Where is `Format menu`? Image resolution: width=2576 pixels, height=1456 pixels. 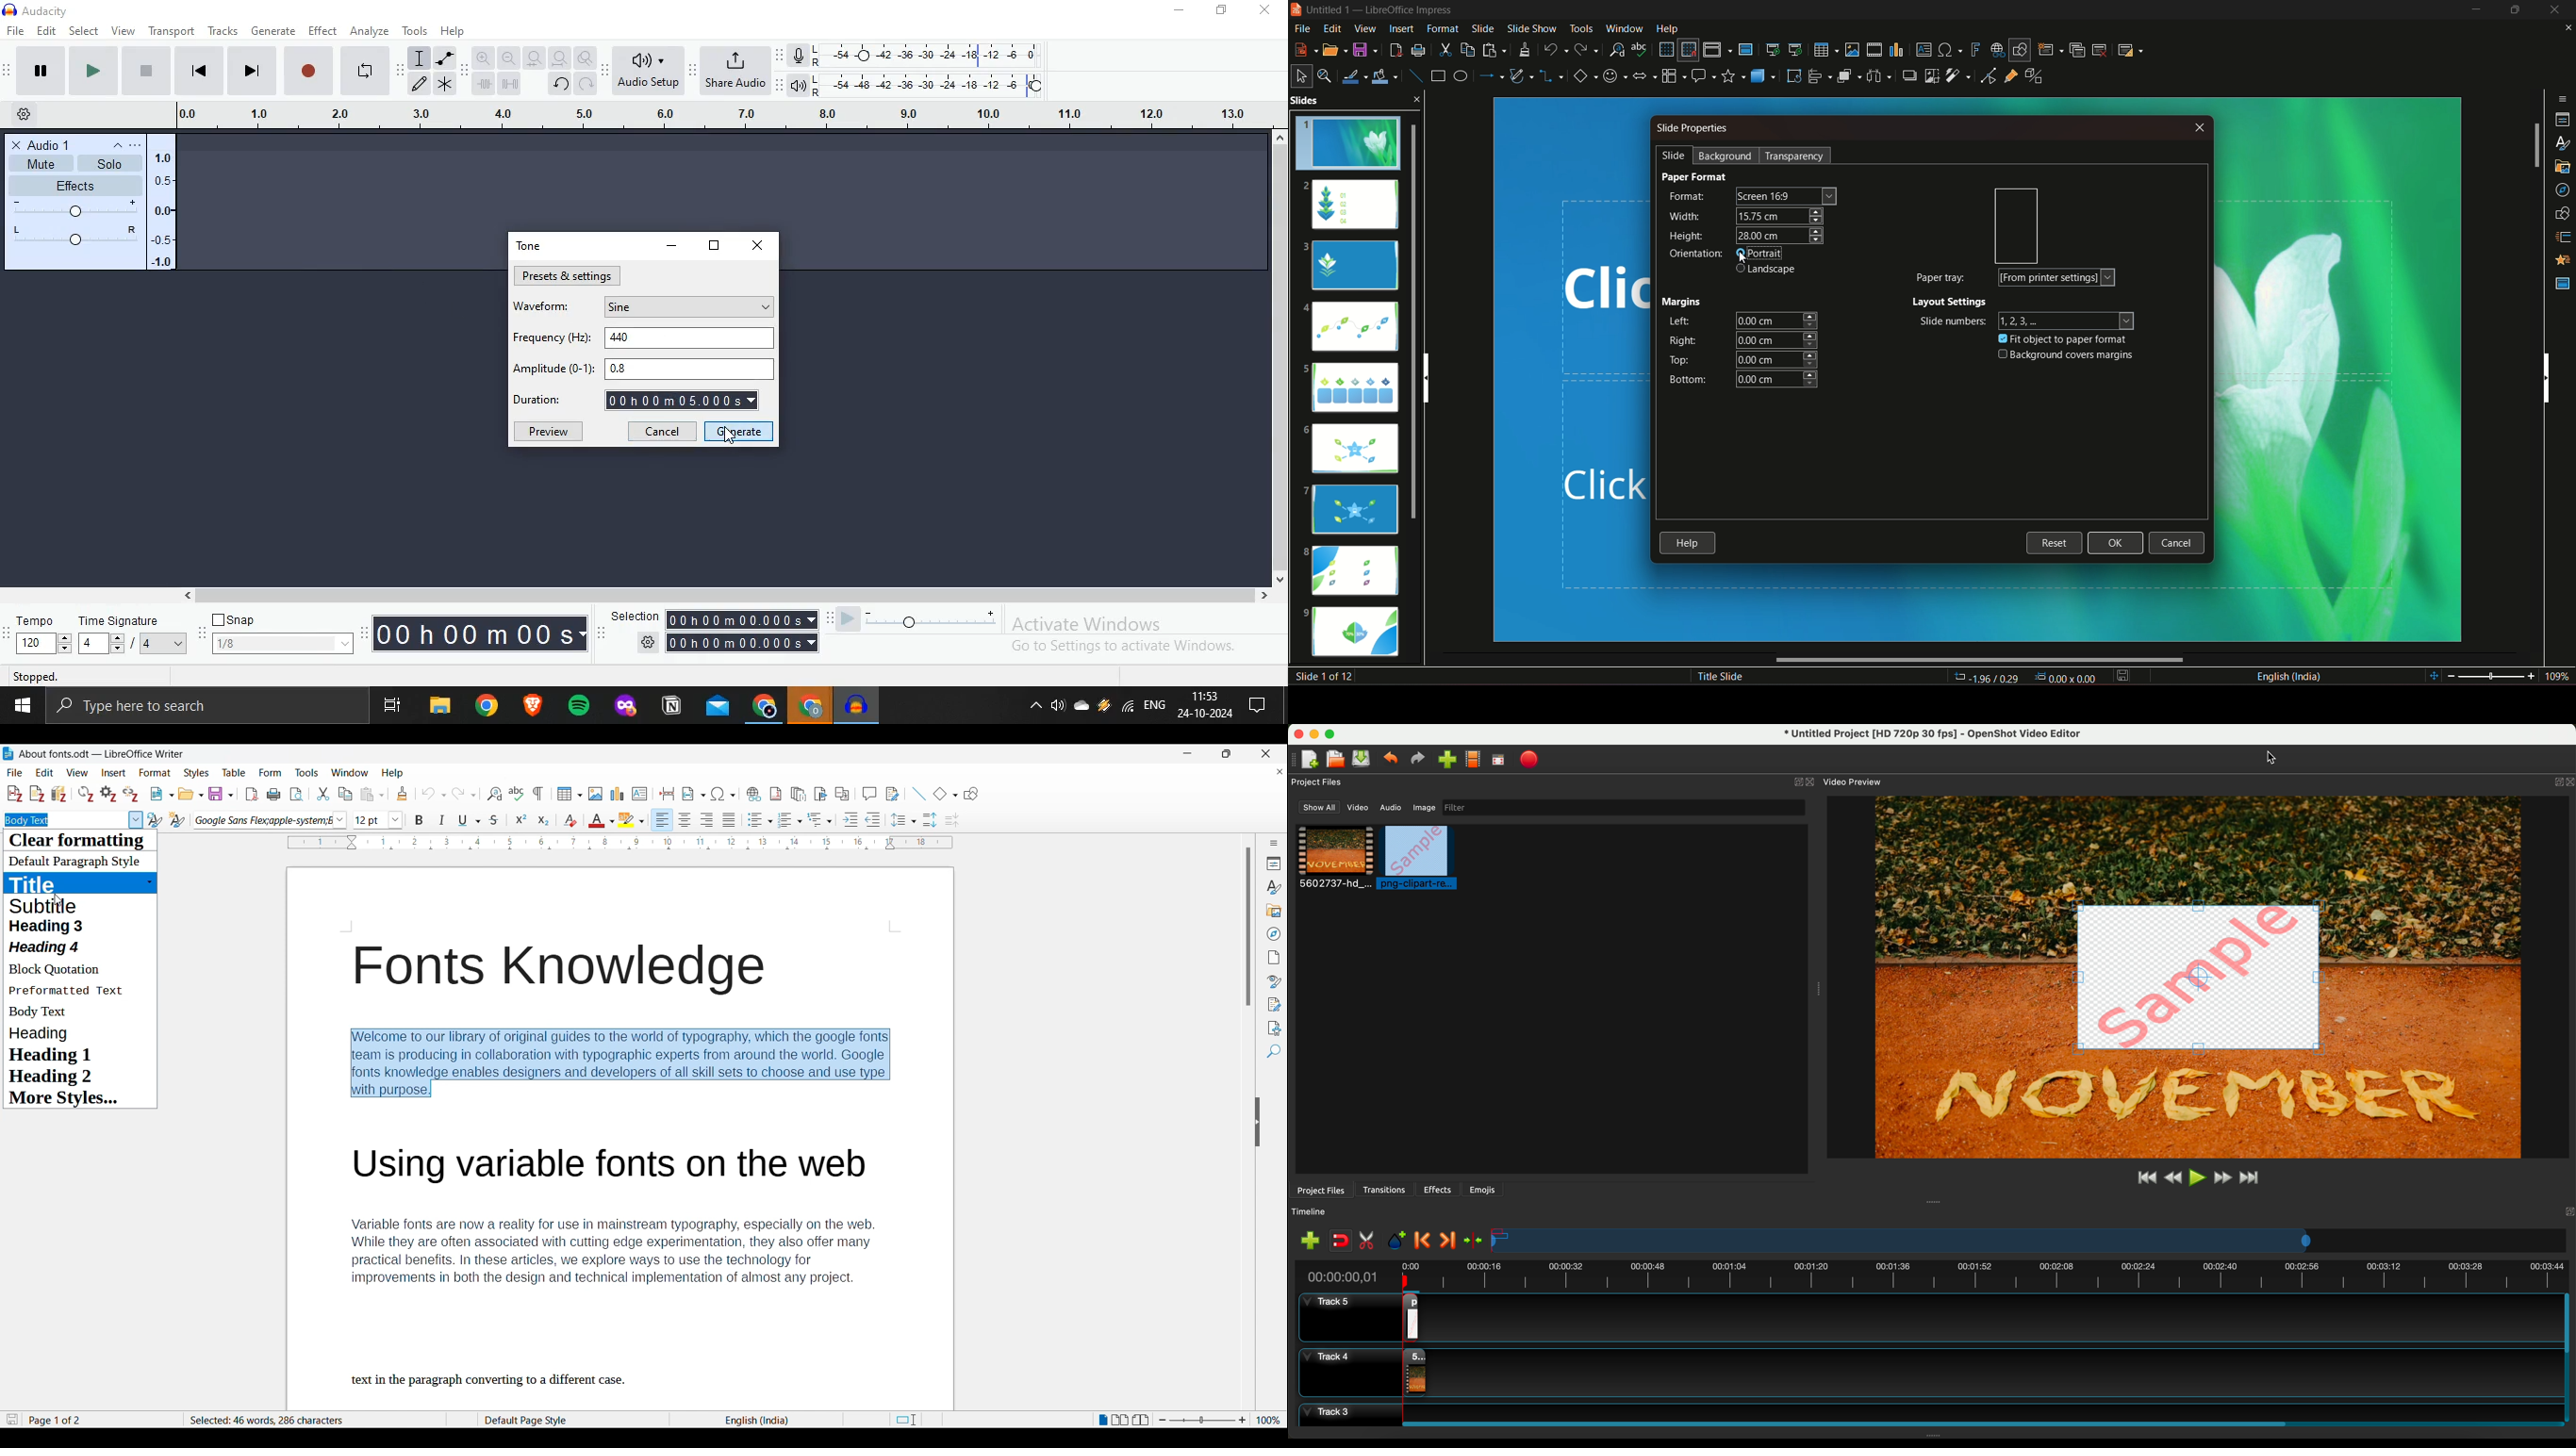
Format menu is located at coordinates (156, 772).